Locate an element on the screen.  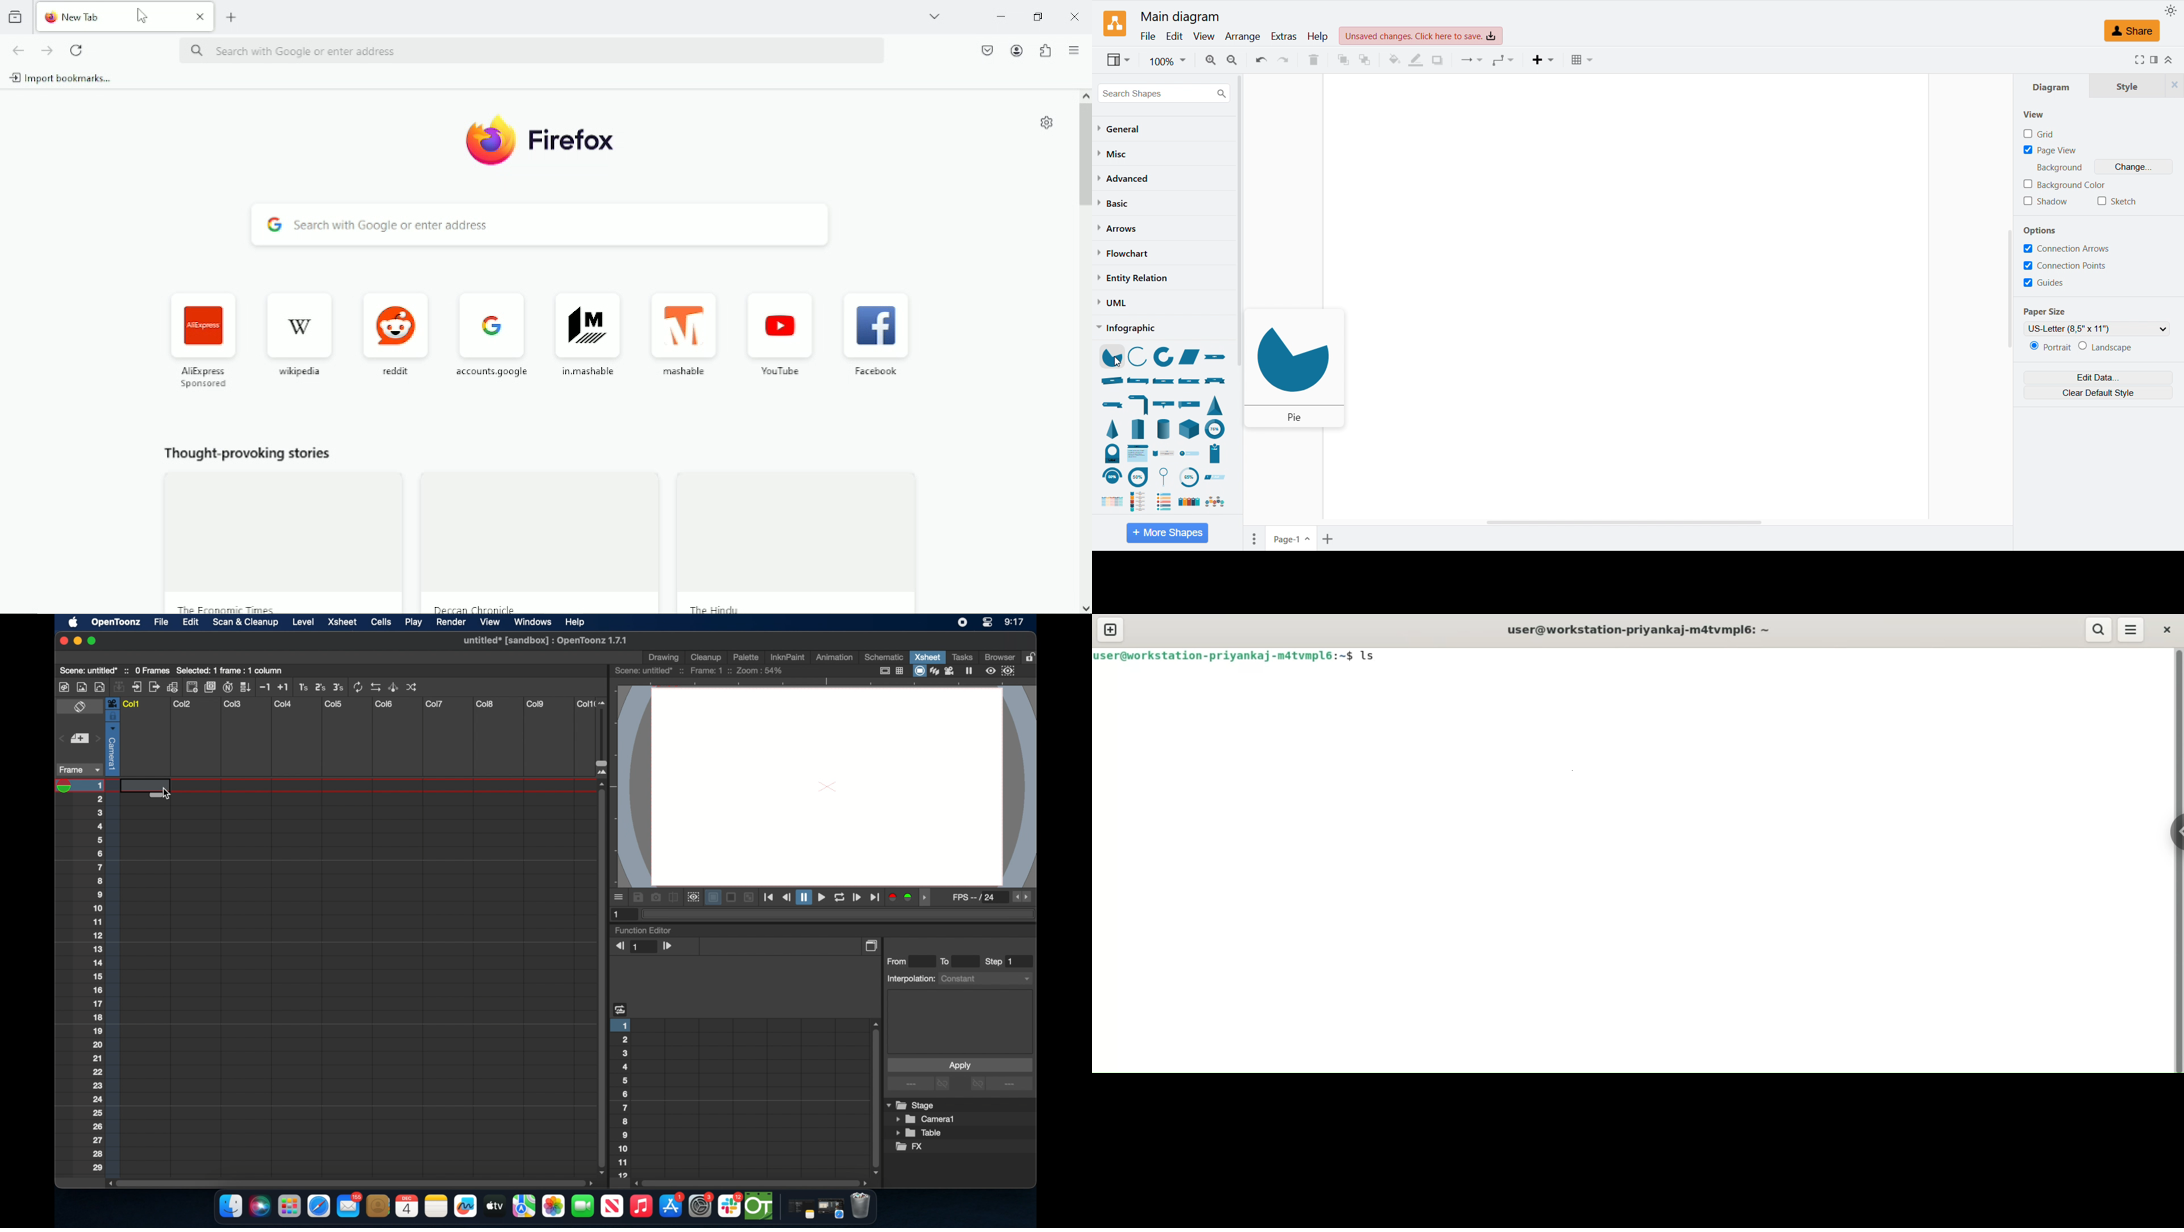
facebook is located at coordinates (879, 338).